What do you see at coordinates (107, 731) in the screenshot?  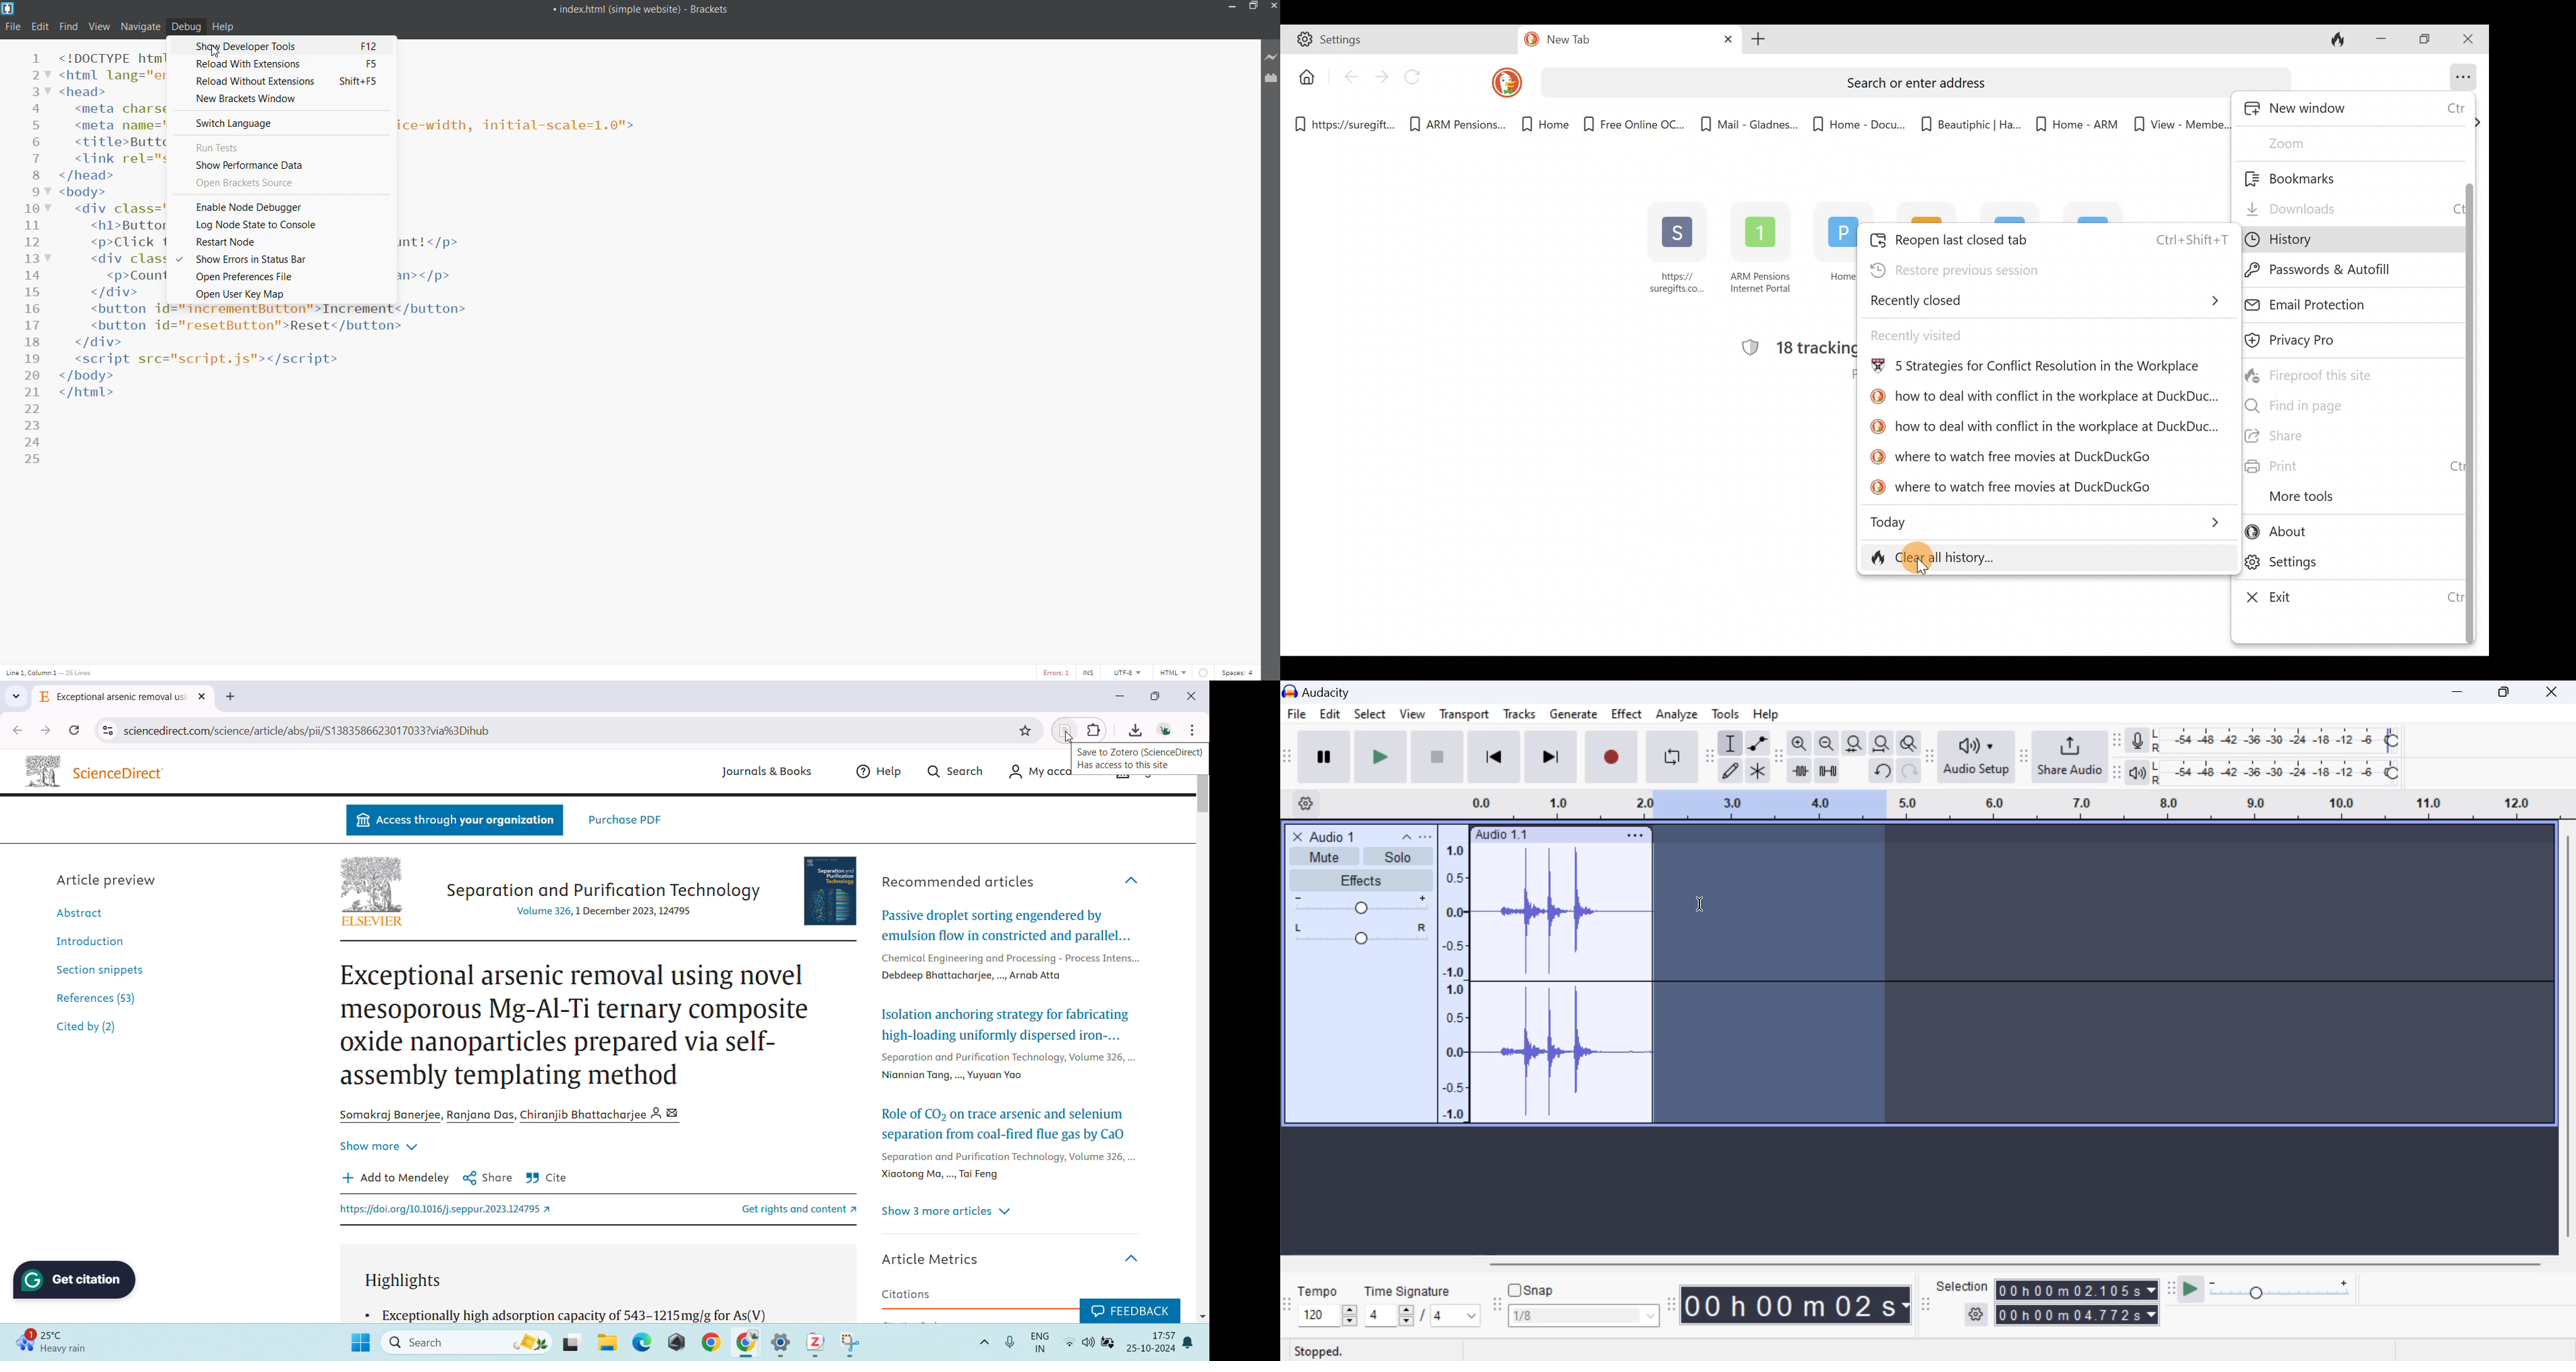 I see `view site information` at bounding box center [107, 731].